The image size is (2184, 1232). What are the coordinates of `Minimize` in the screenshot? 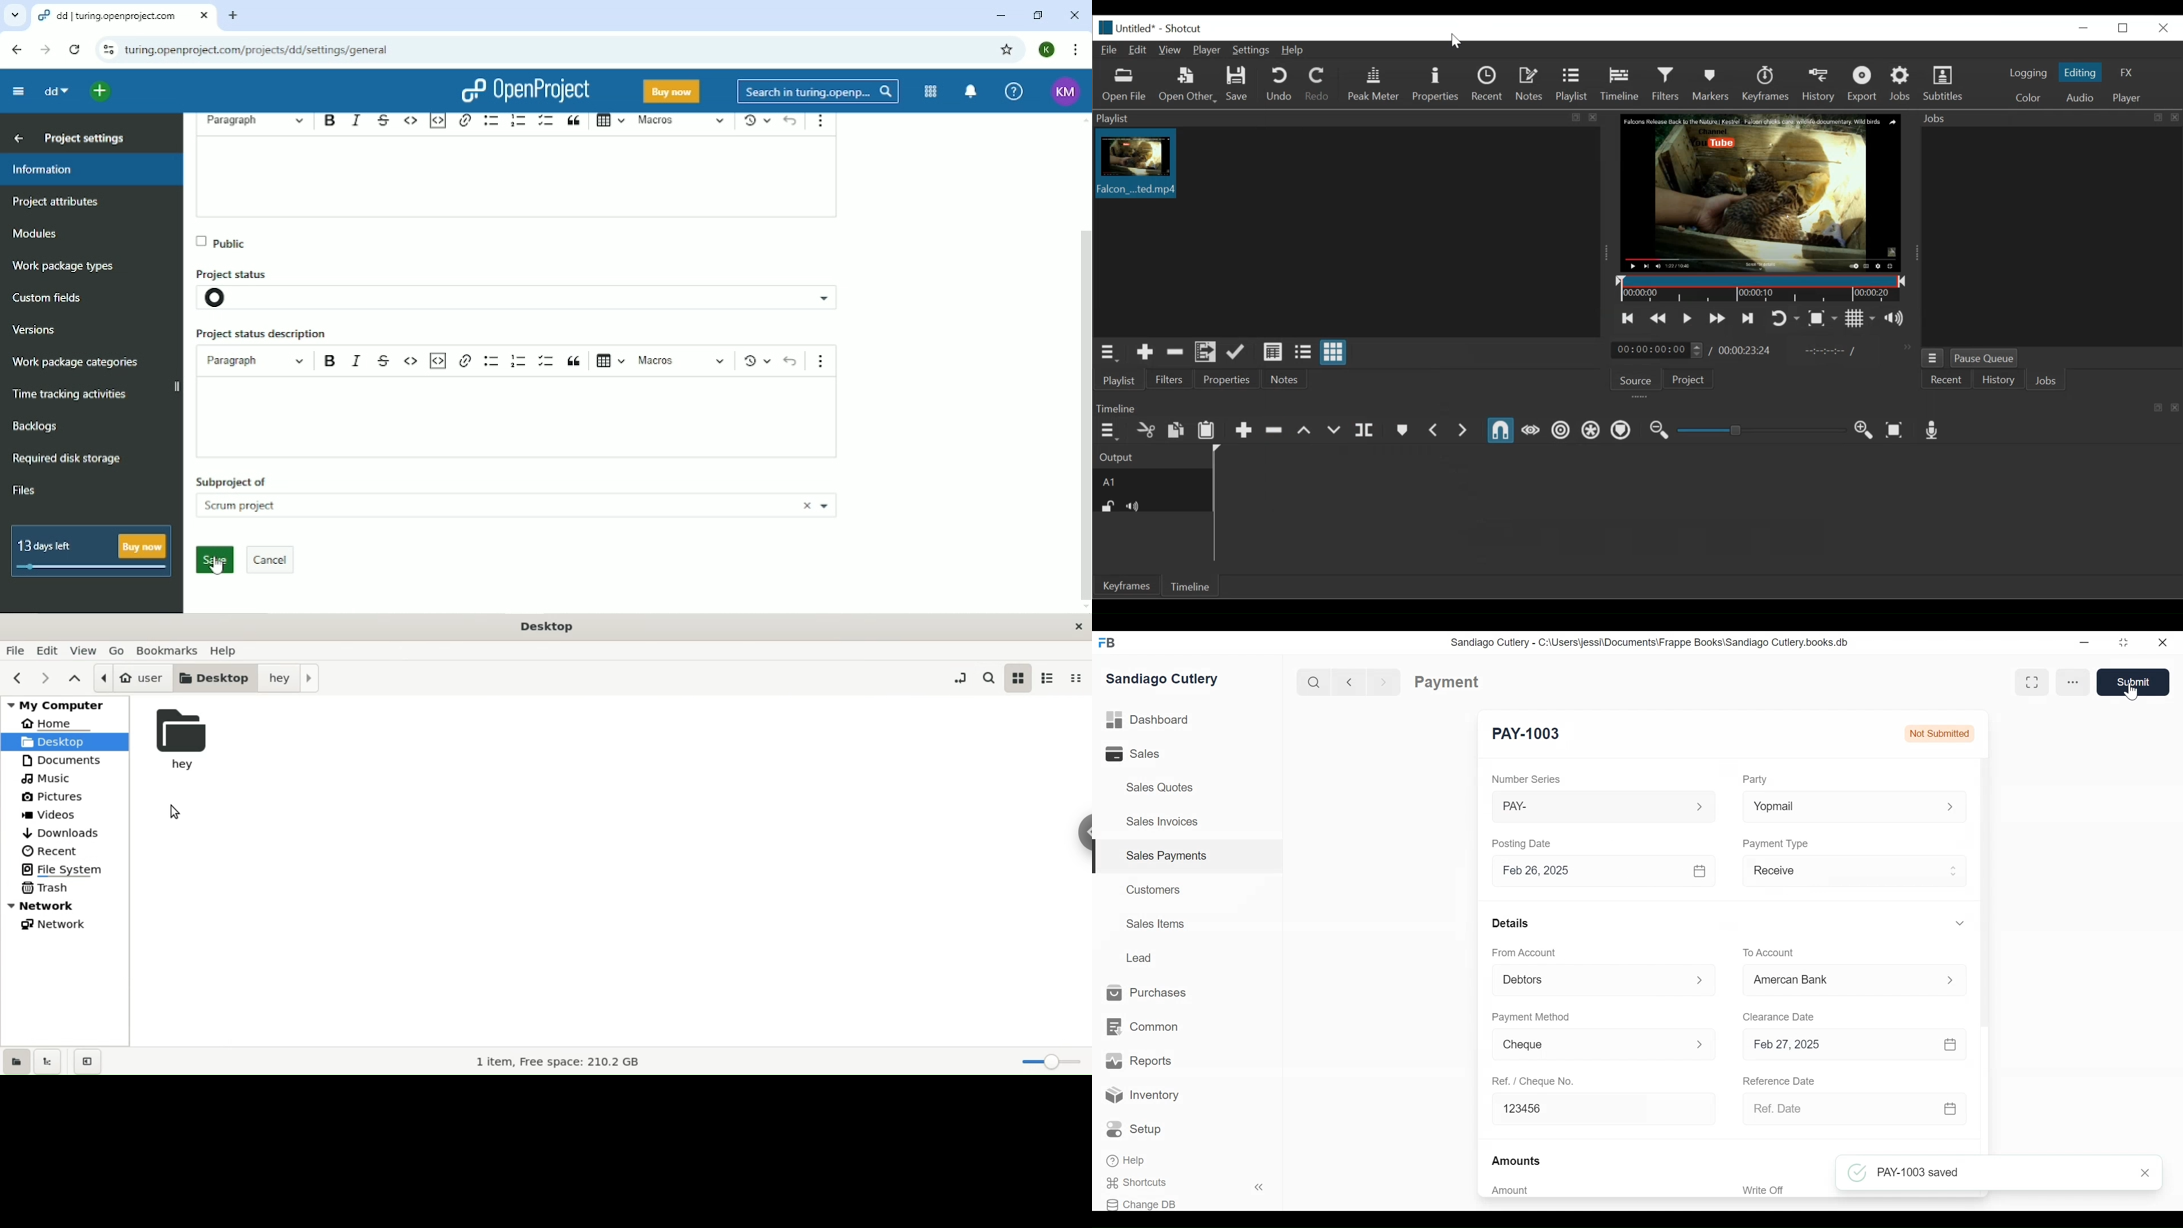 It's located at (2085, 644).